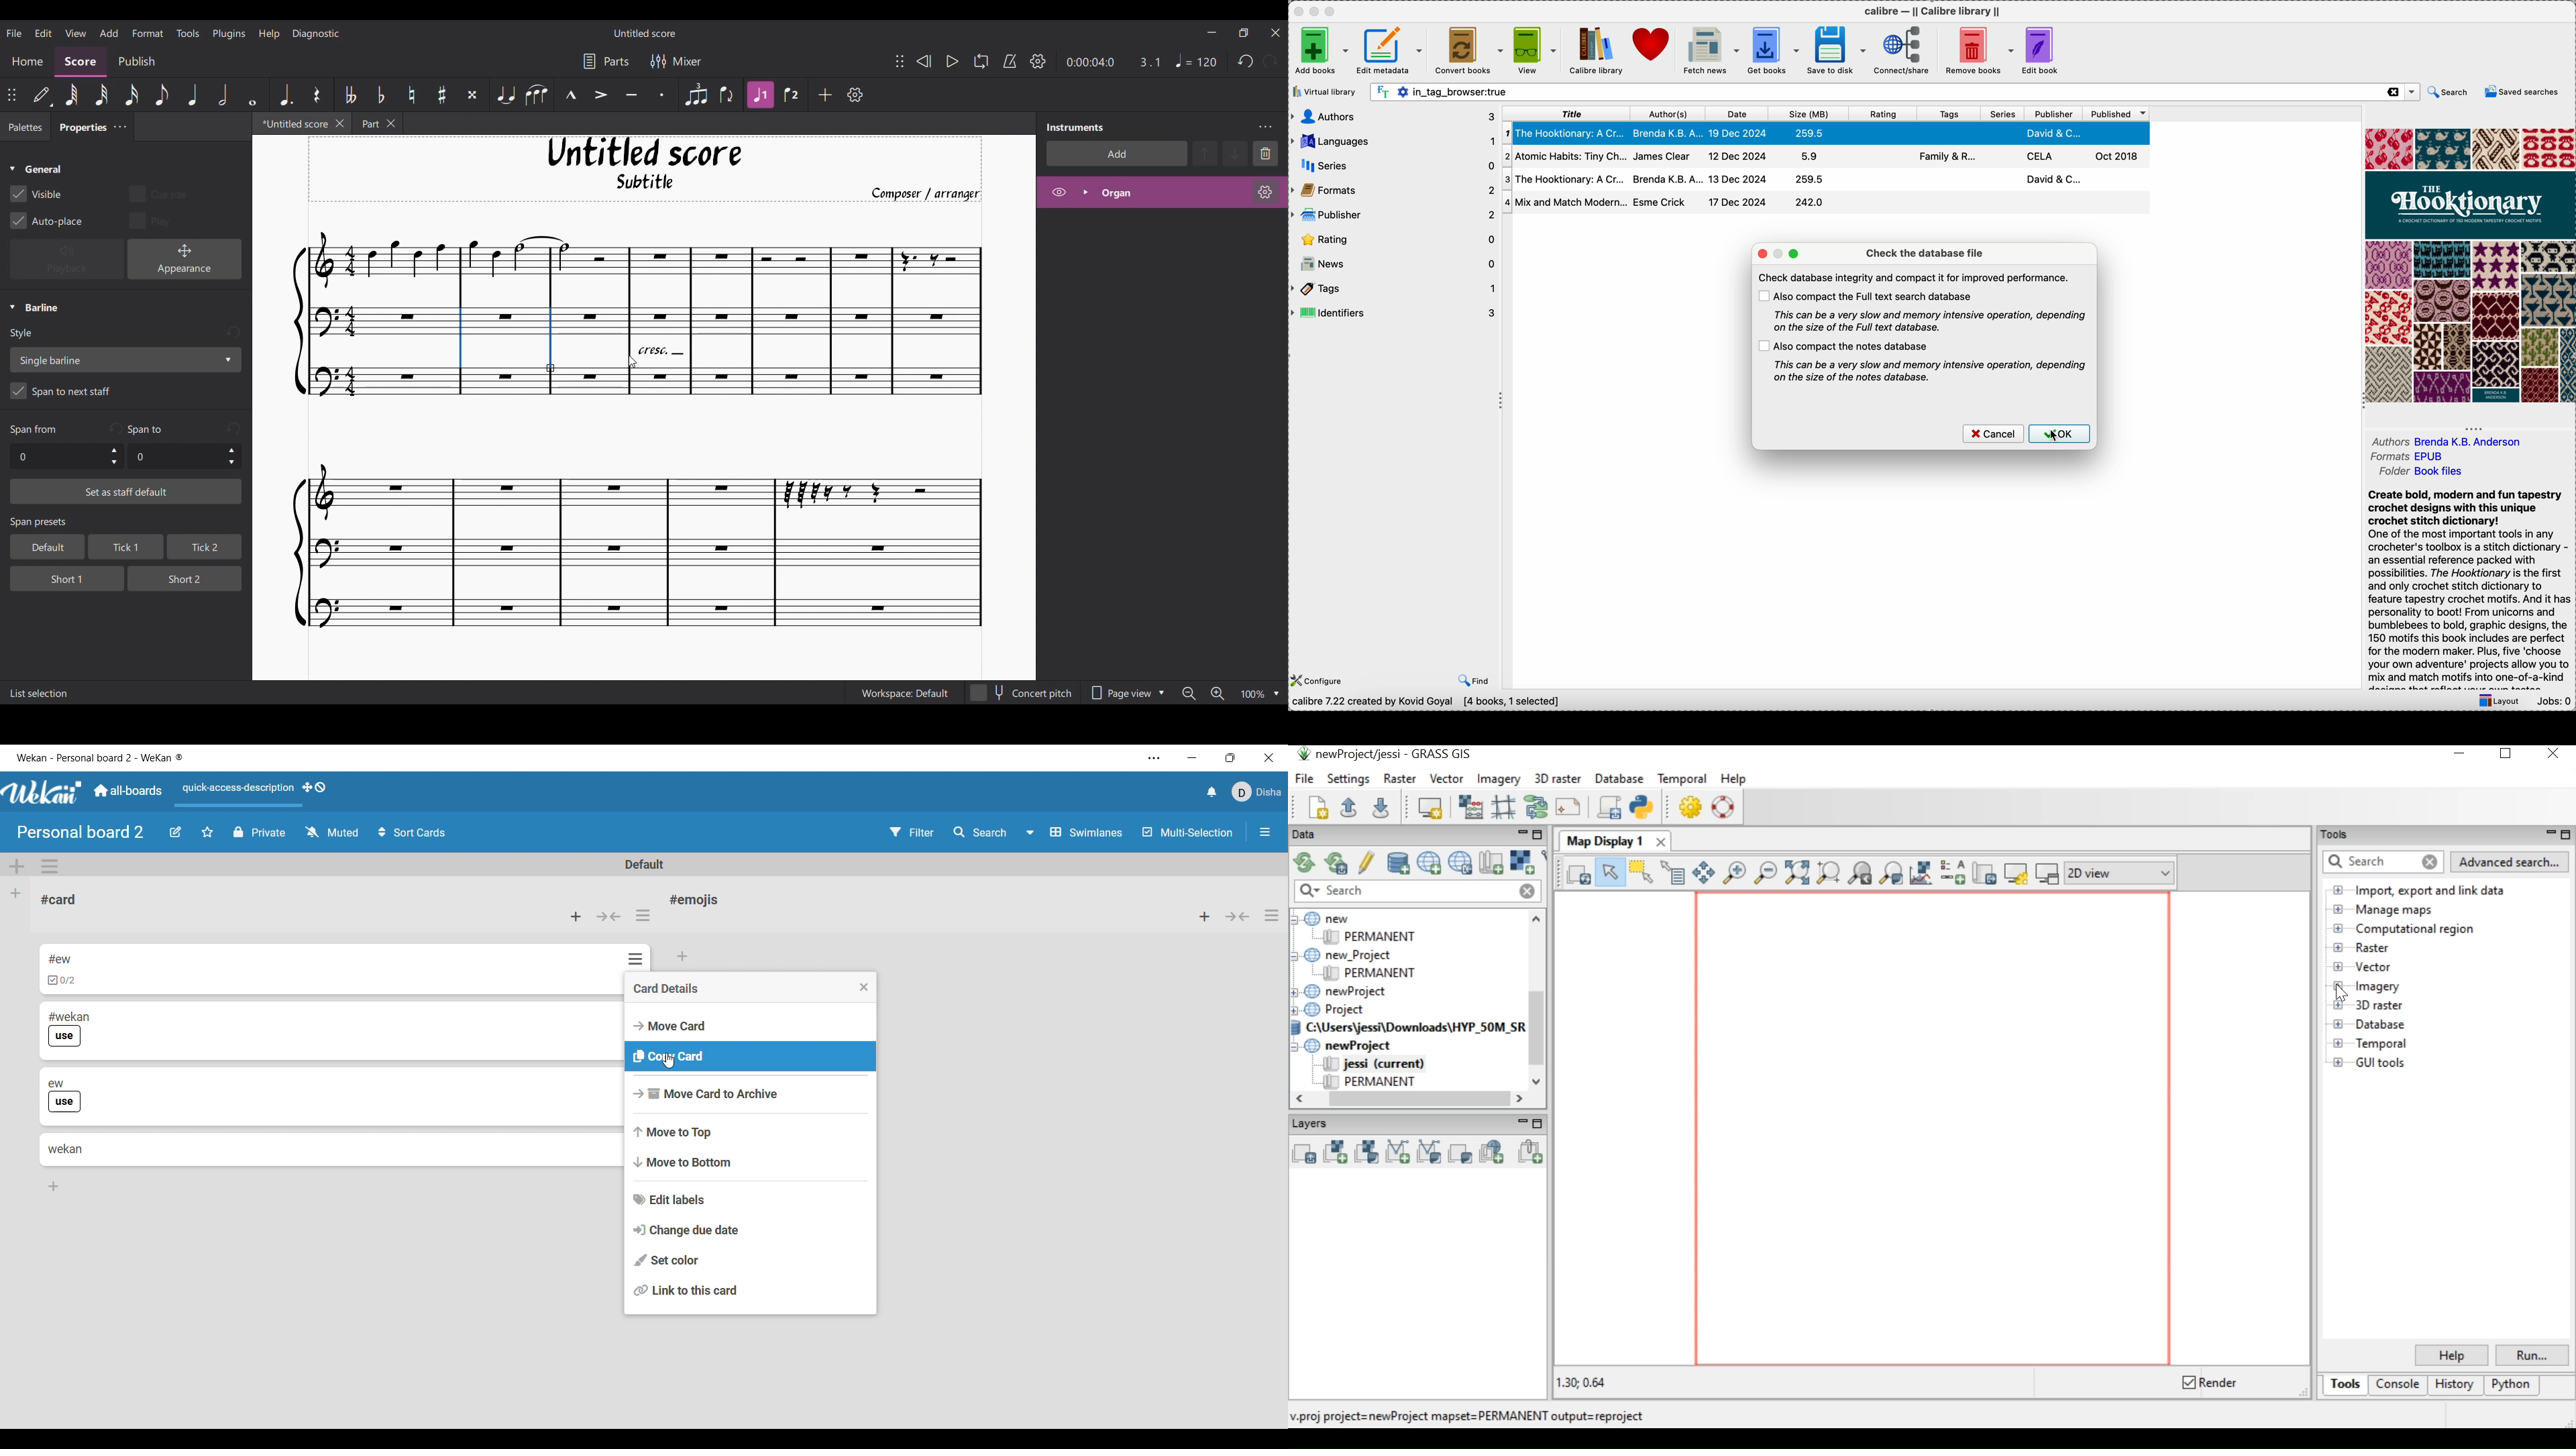 The height and width of the screenshot is (1456, 2576). Describe the element at coordinates (115, 428) in the screenshot. I see `Undo input made` at that location.